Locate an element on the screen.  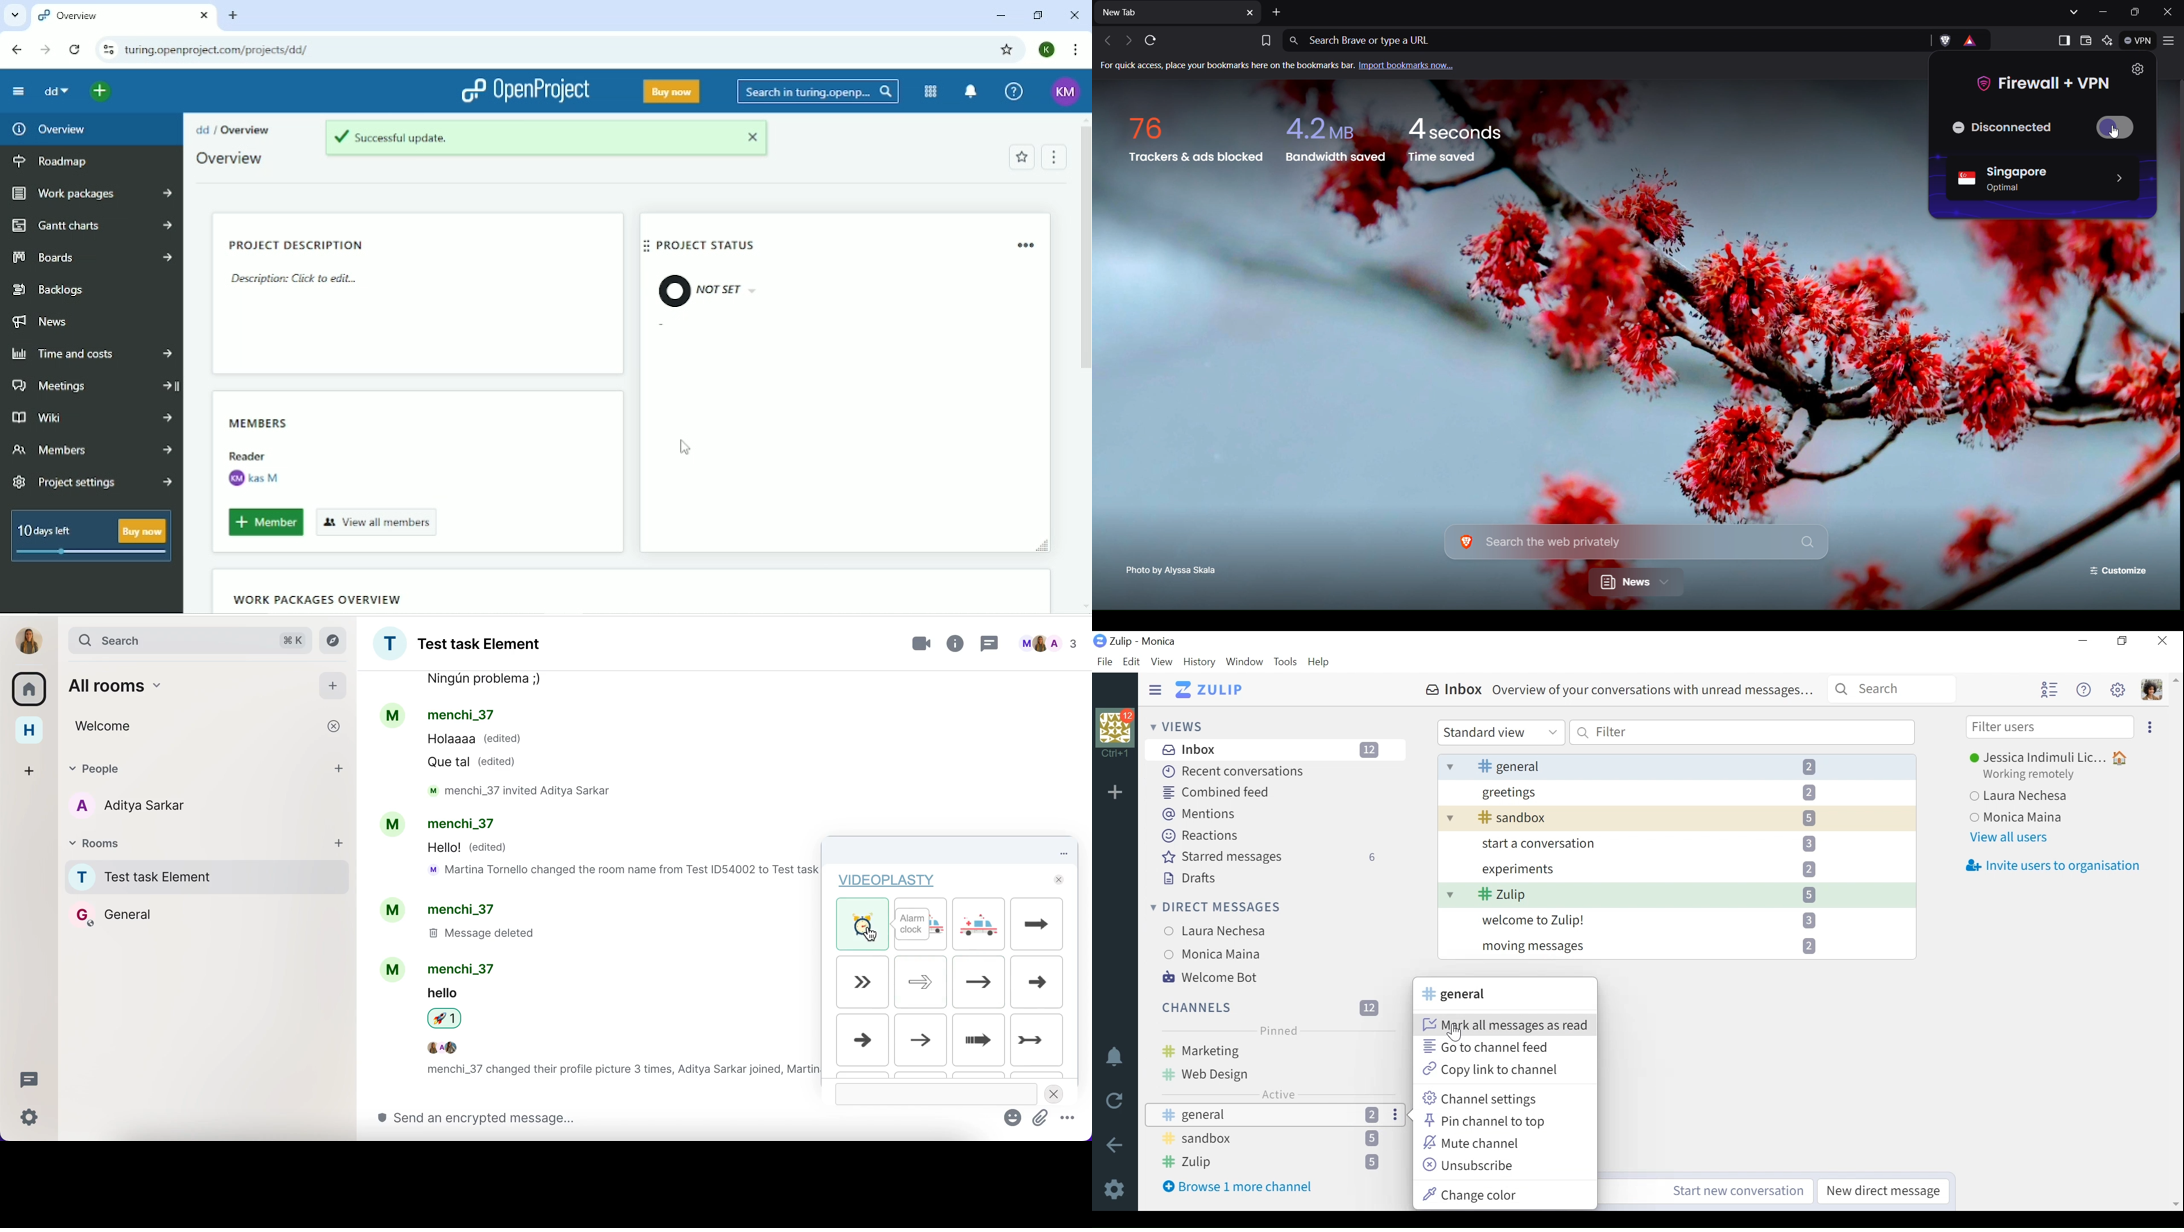
Monica Maina is located at coordinates (2052, 818).